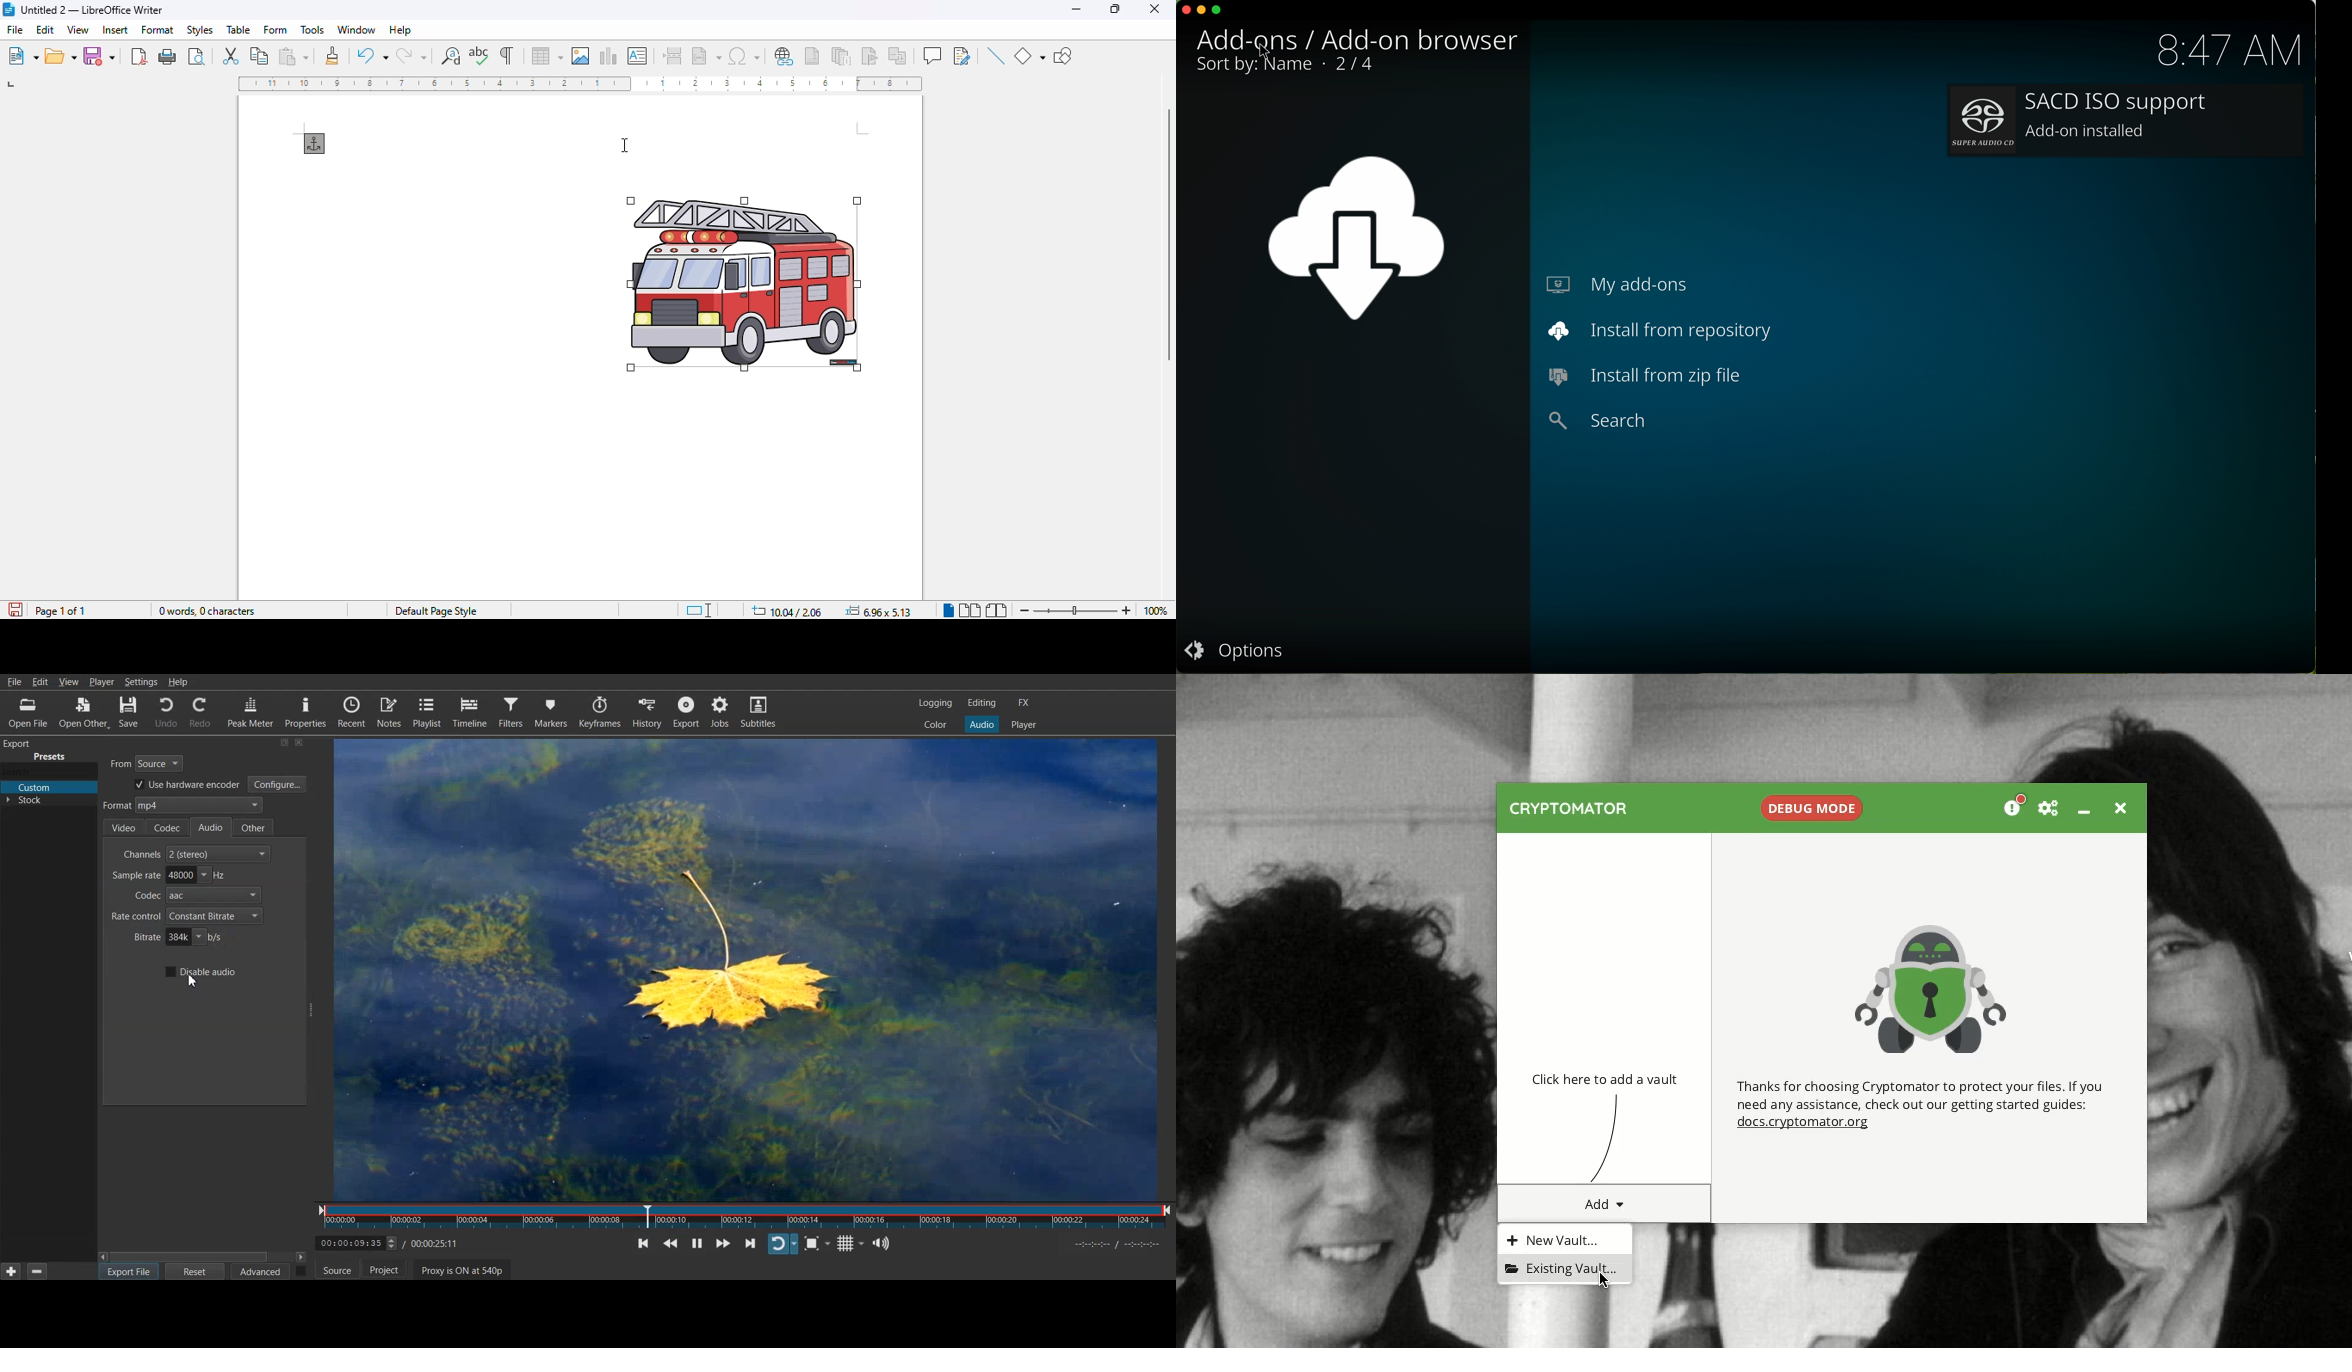  What do you see at coordinates (851, 1243) in the screenshot?
I see `Toggle grid display on the player` at bounding box center [851, 1243].